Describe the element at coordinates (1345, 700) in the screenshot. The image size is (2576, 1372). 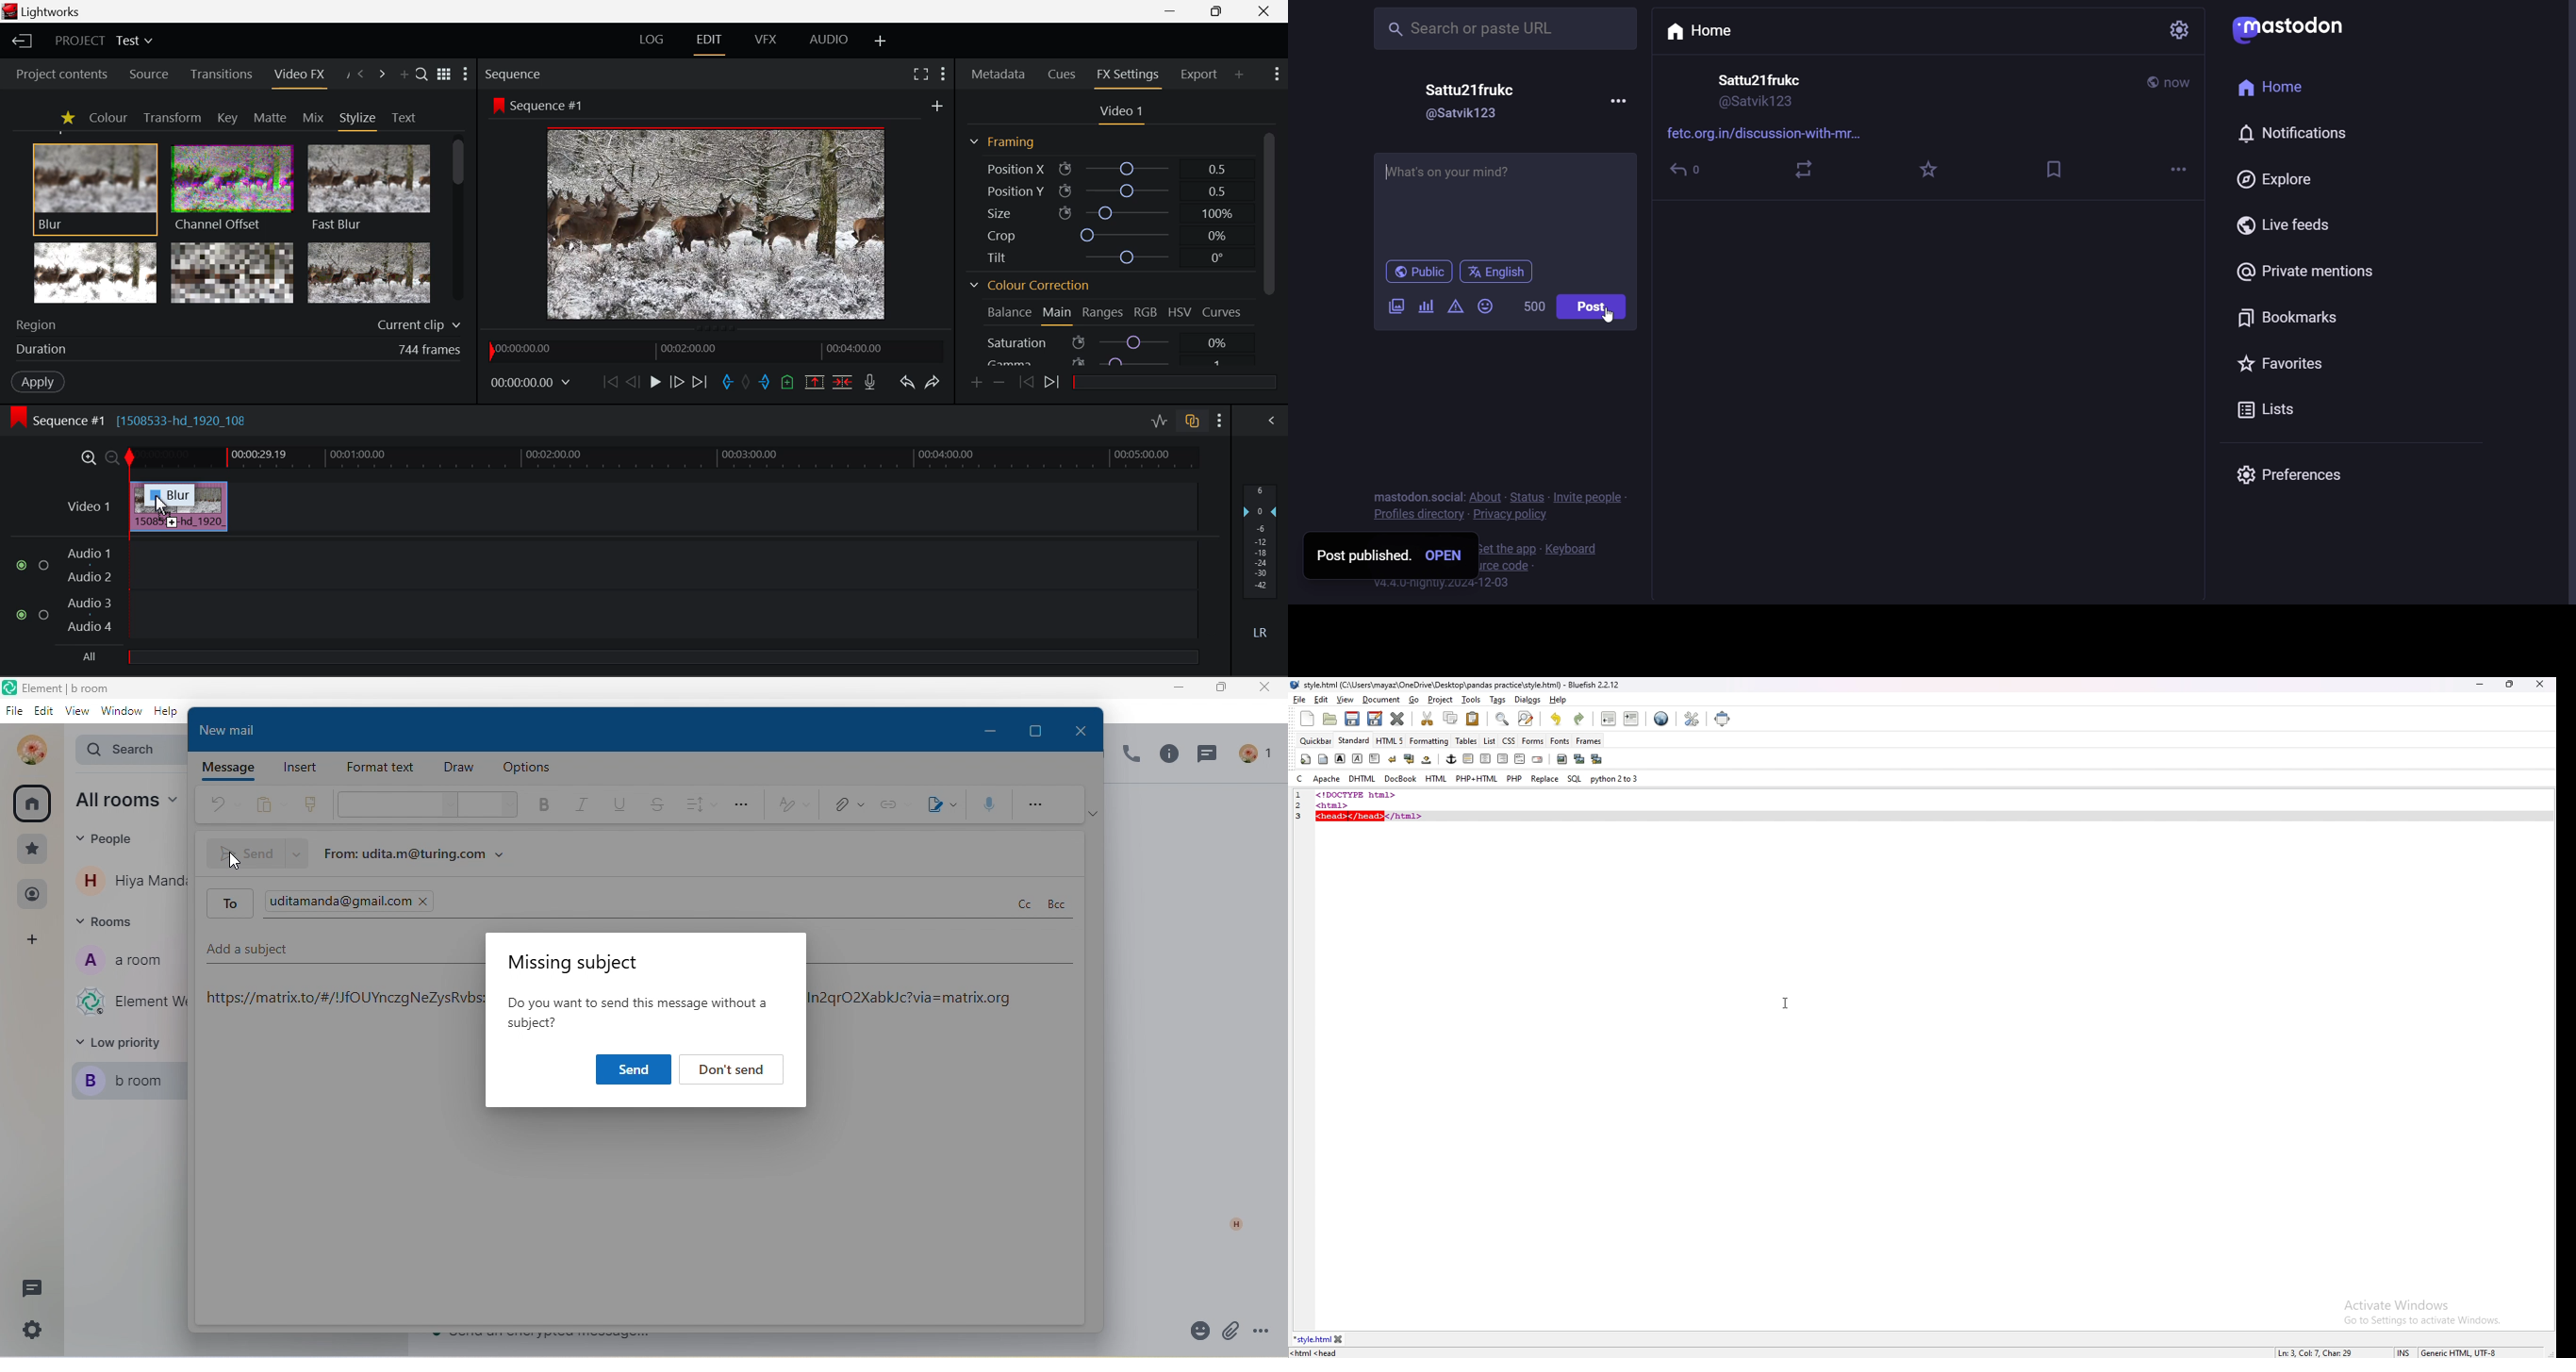
I see `view` at that location.